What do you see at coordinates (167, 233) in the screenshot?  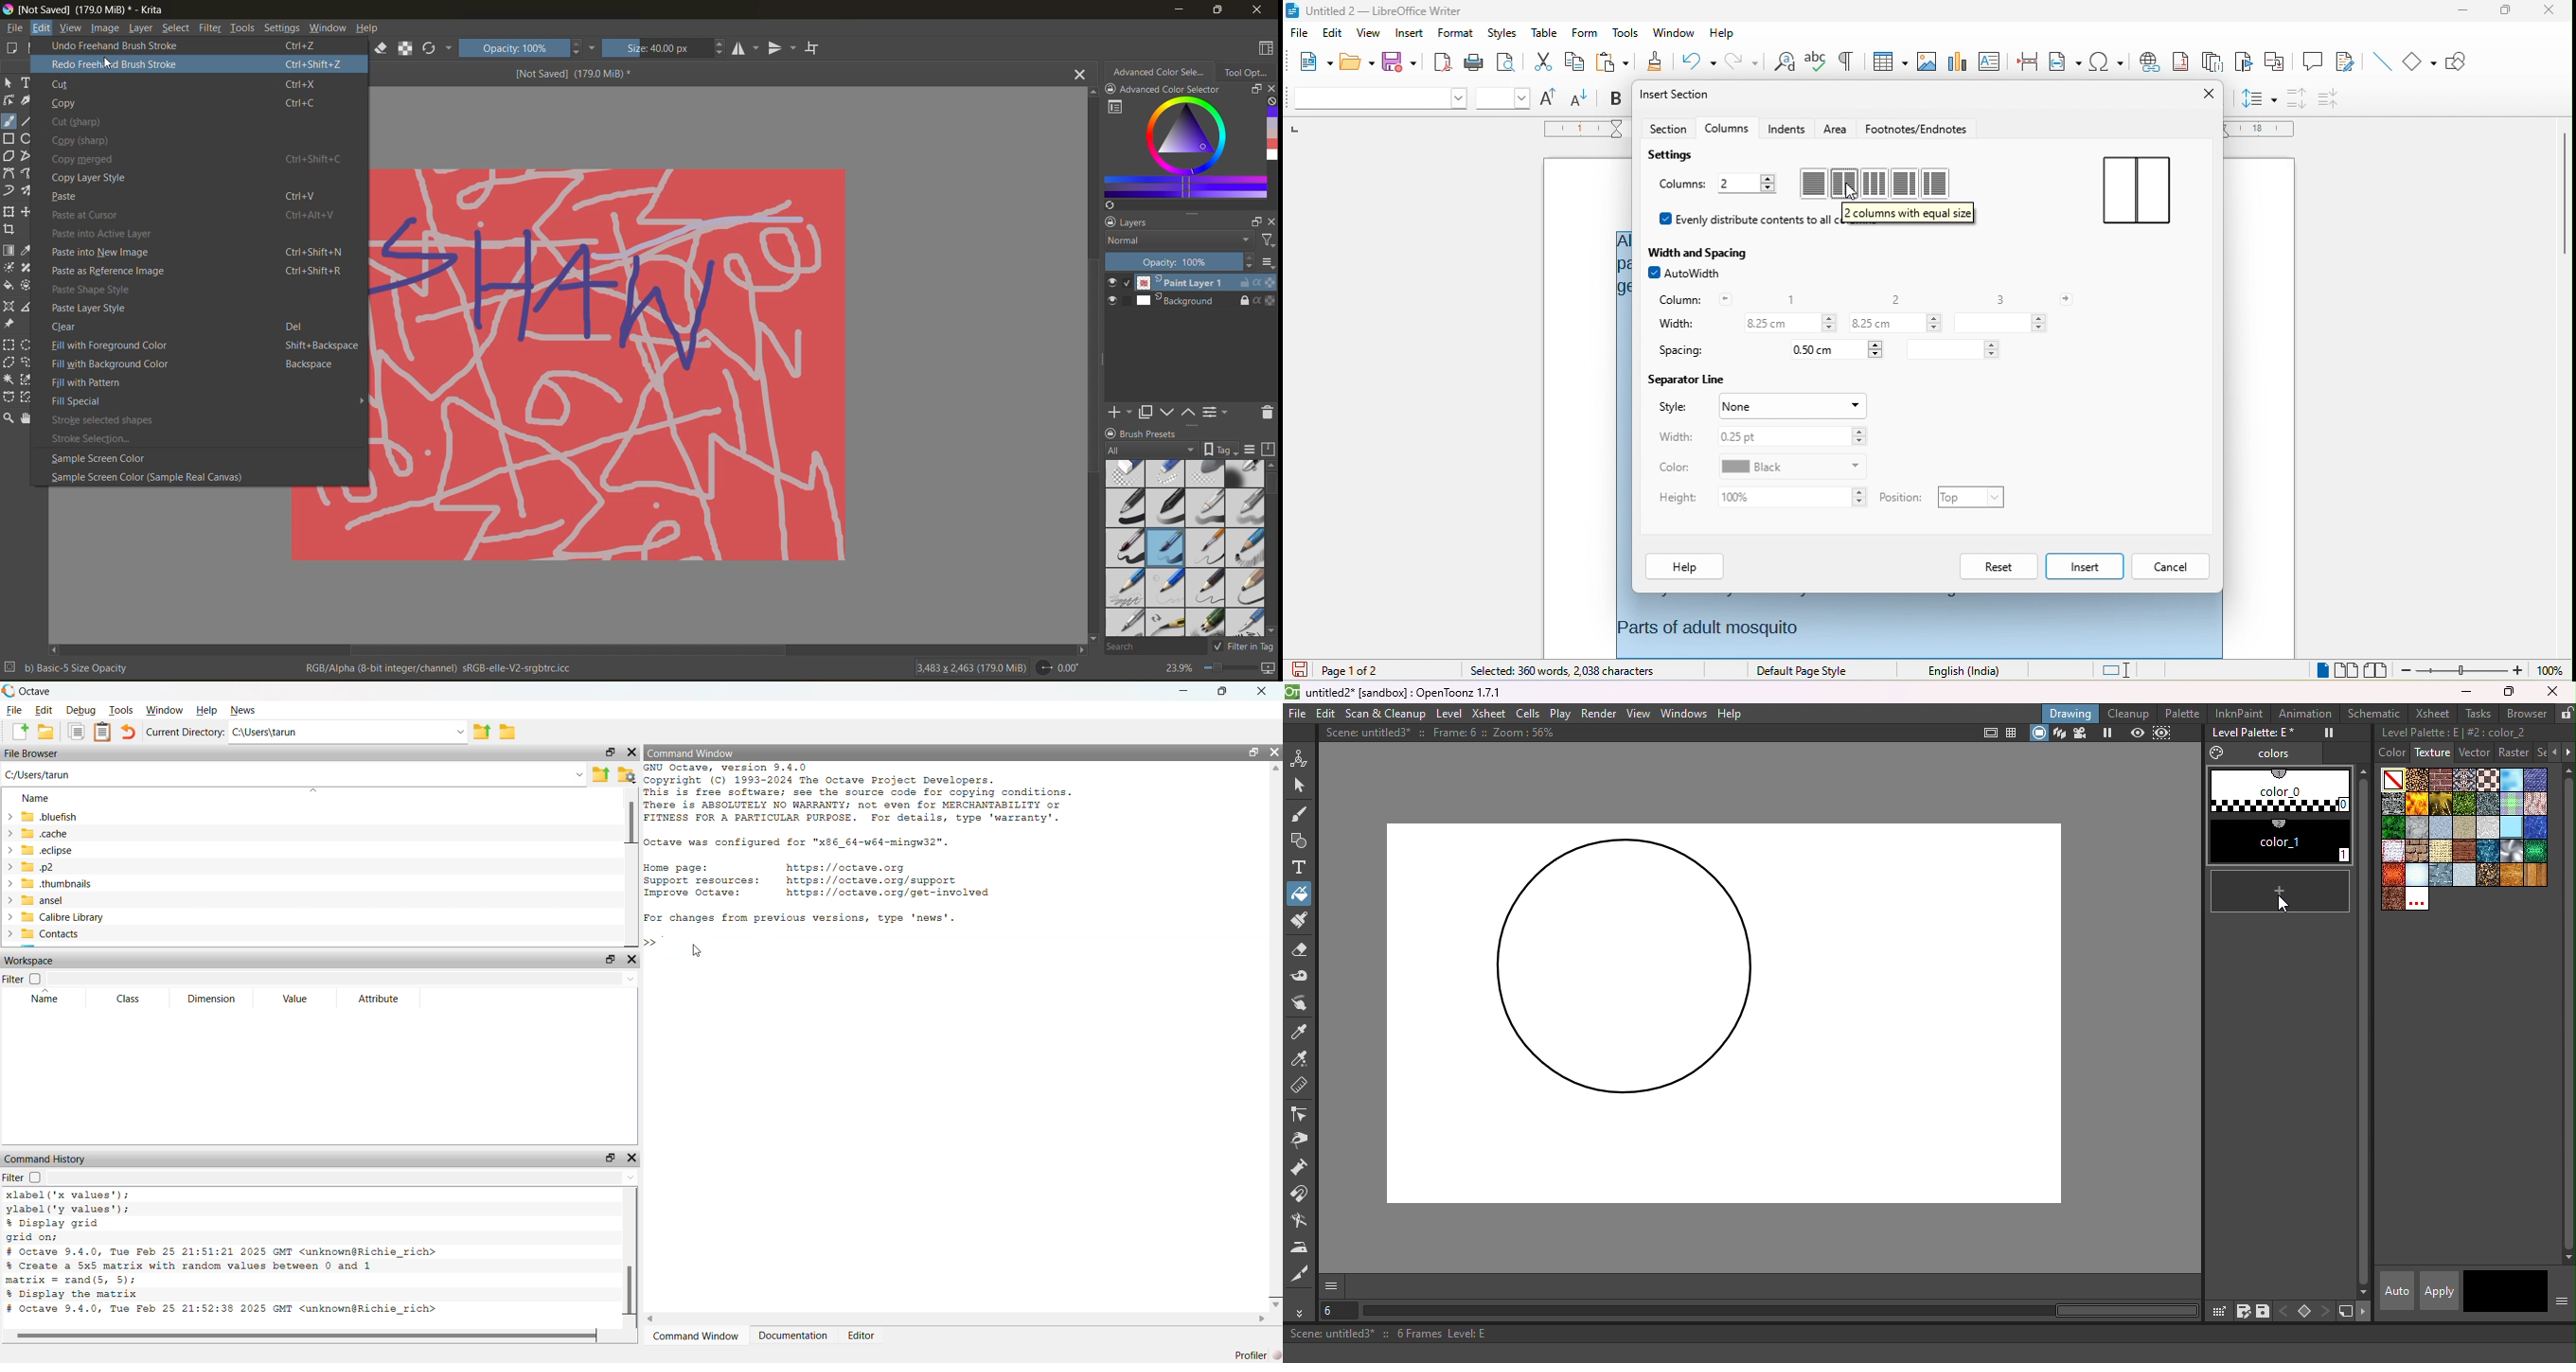 I see `paste into active layer` at bounding box center [167, 233].